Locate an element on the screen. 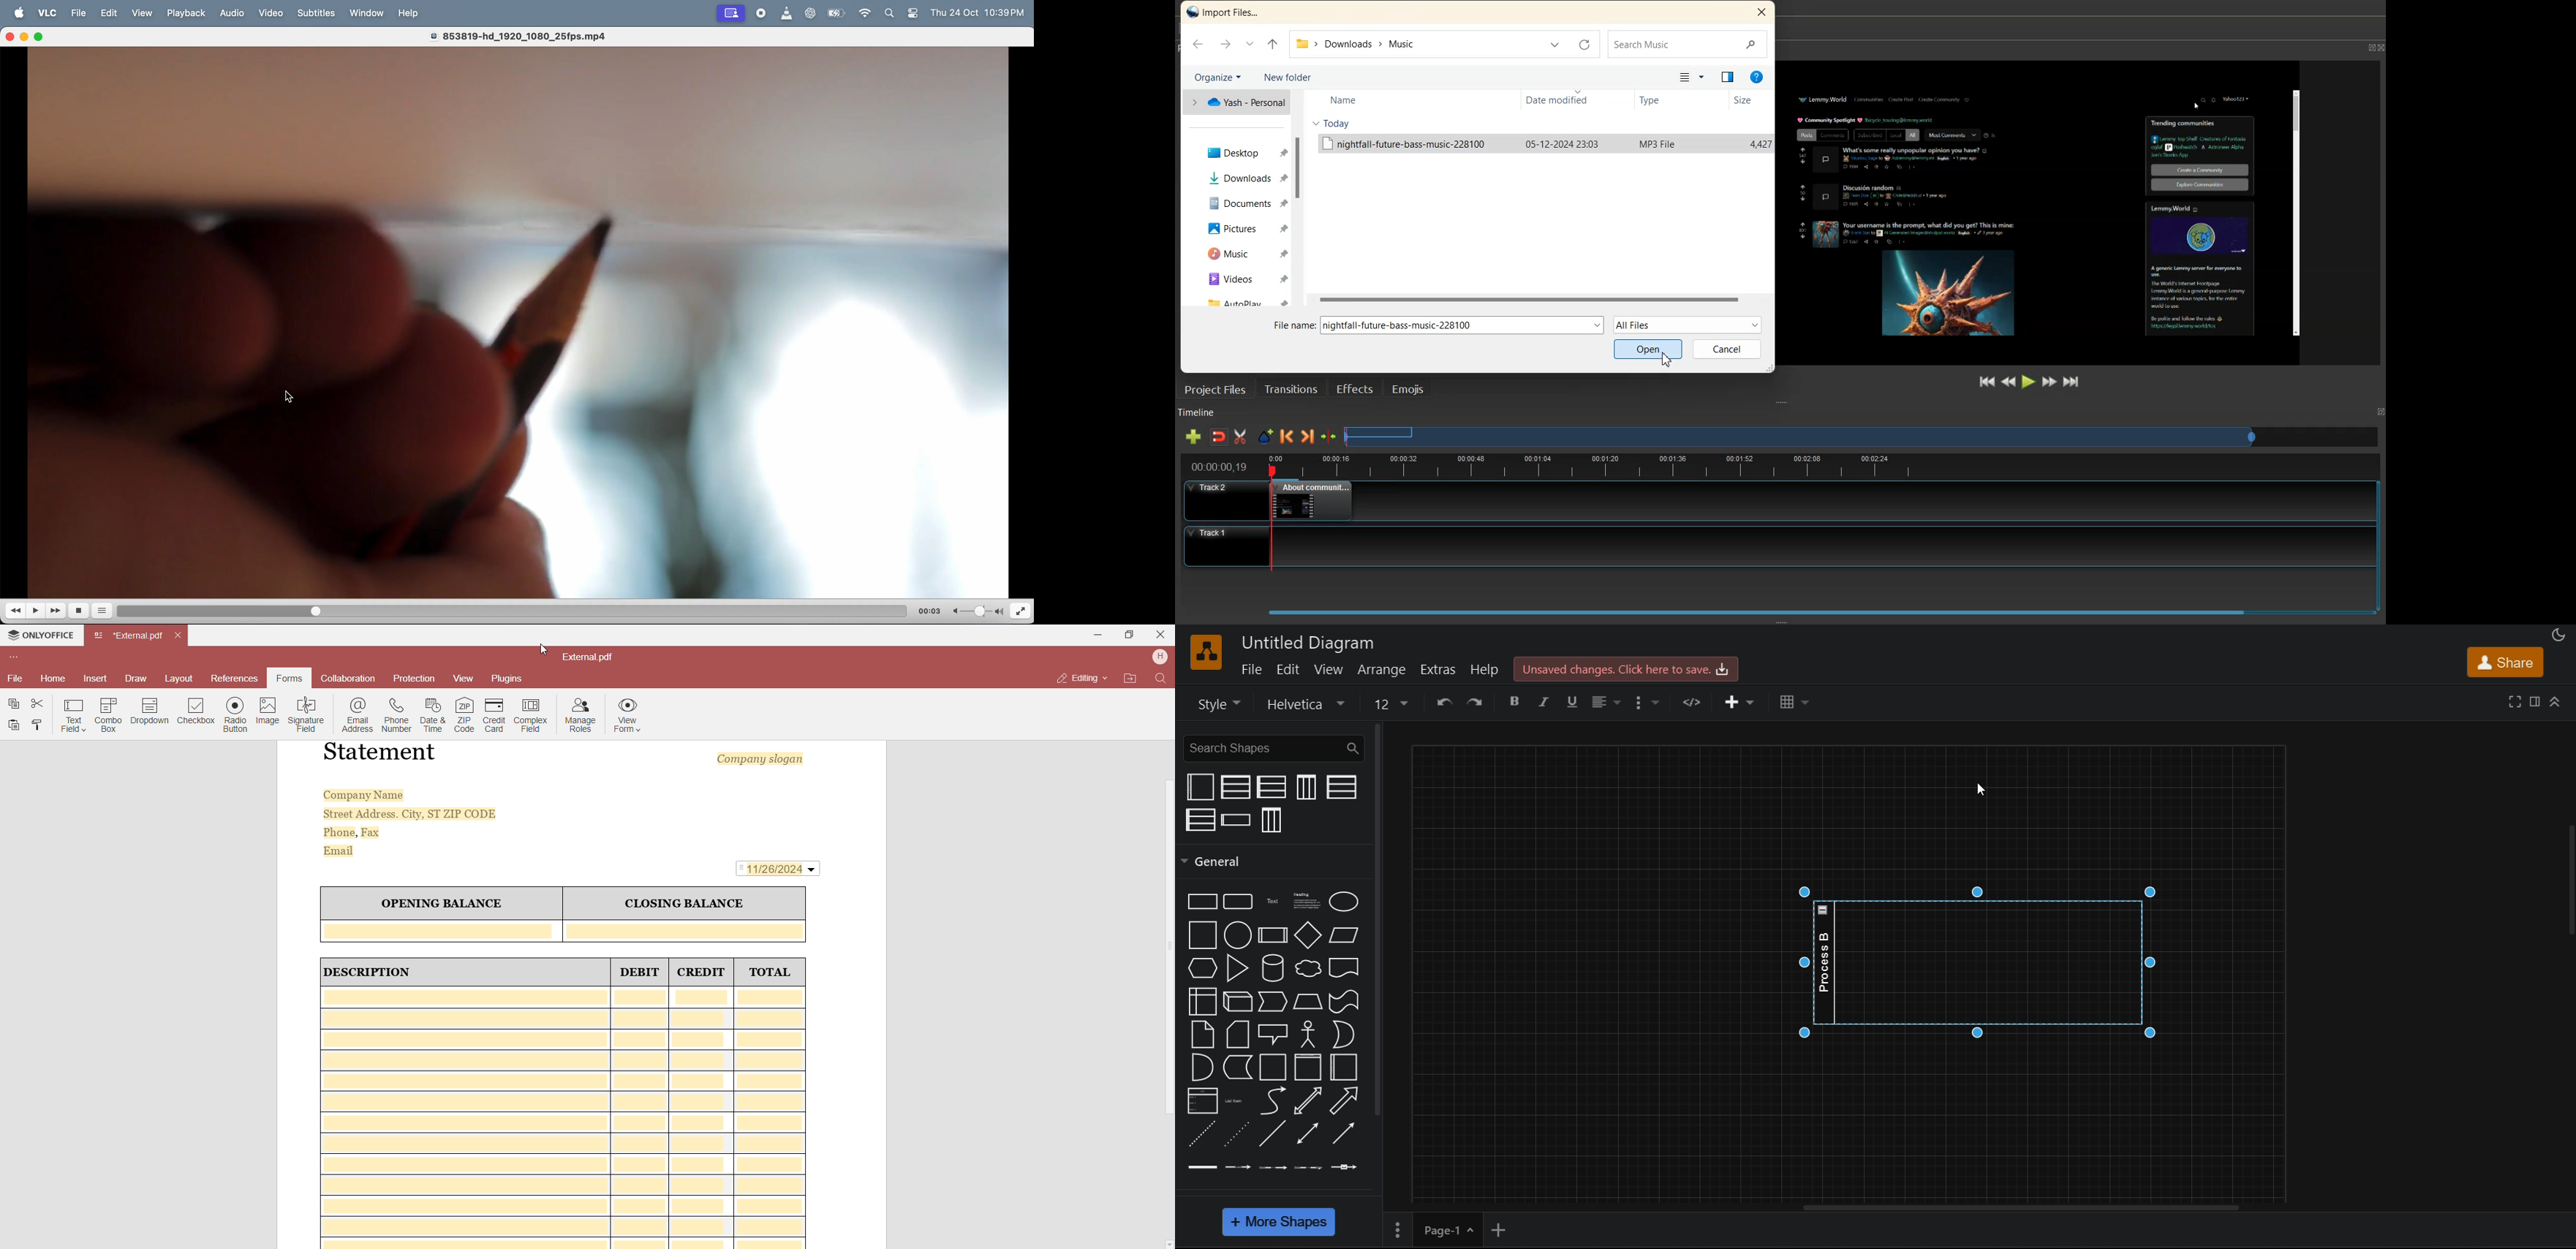 The height and width of the screenshot is (1260, 2576). line is located at coordinates (1272, 1132).